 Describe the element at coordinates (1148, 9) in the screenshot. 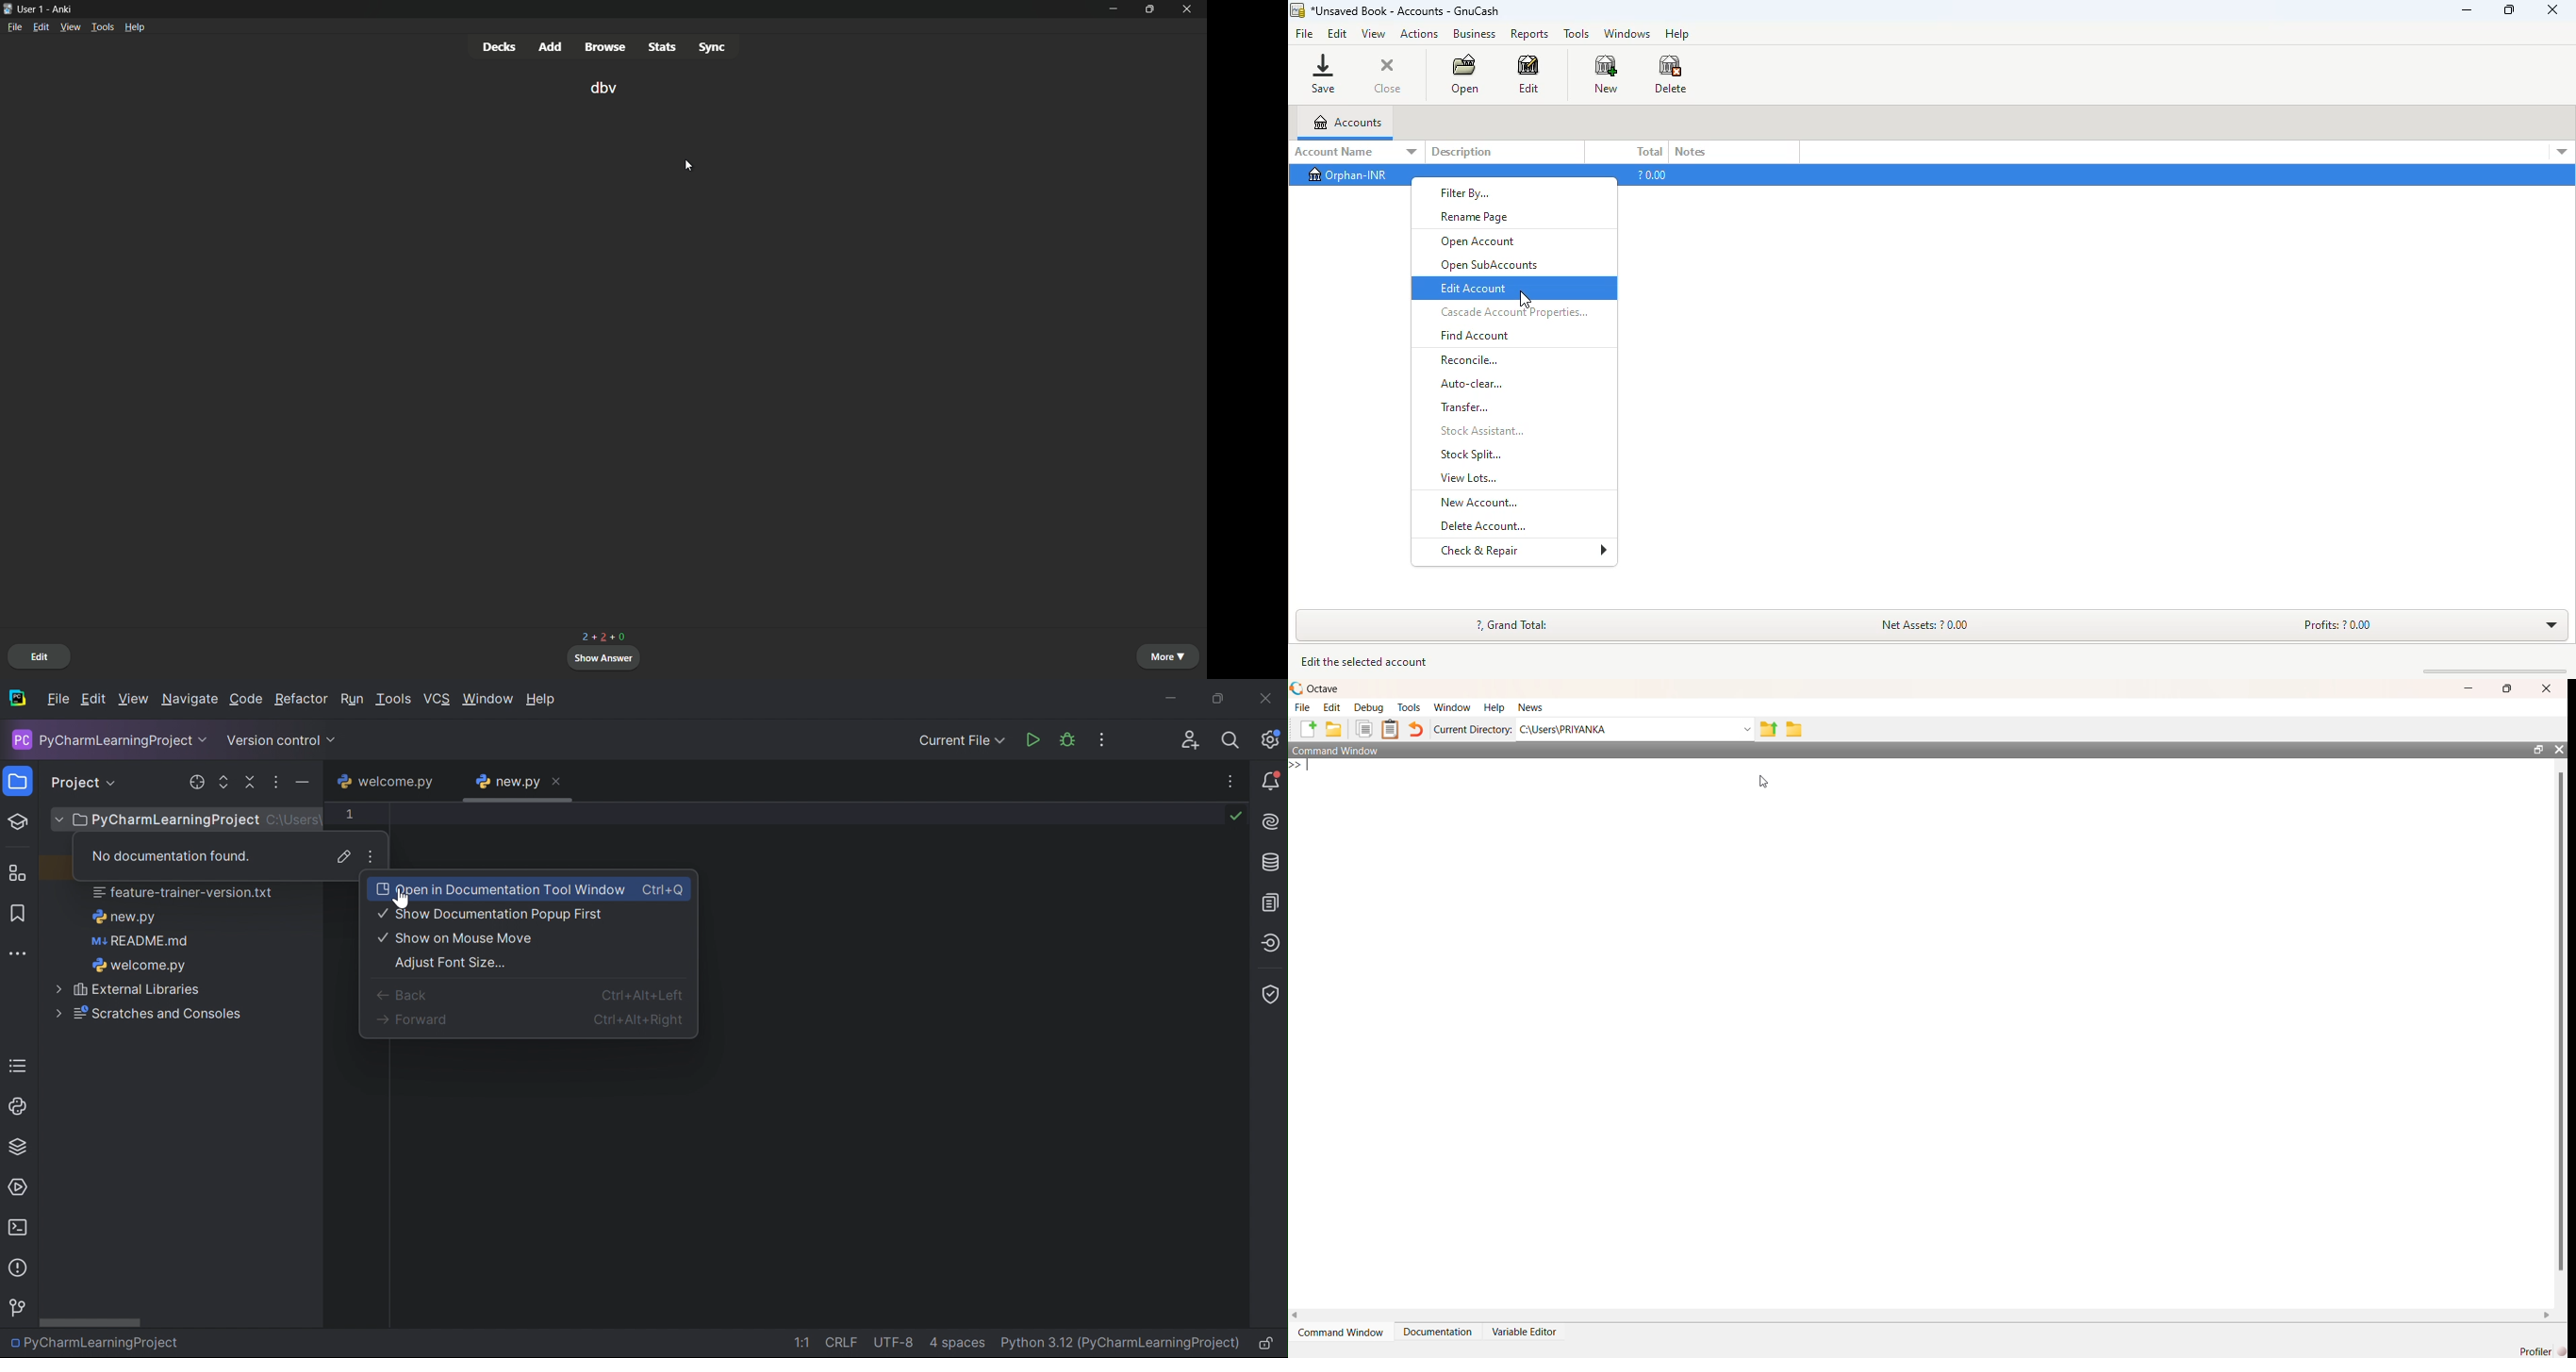

I see `maximize` at that location.